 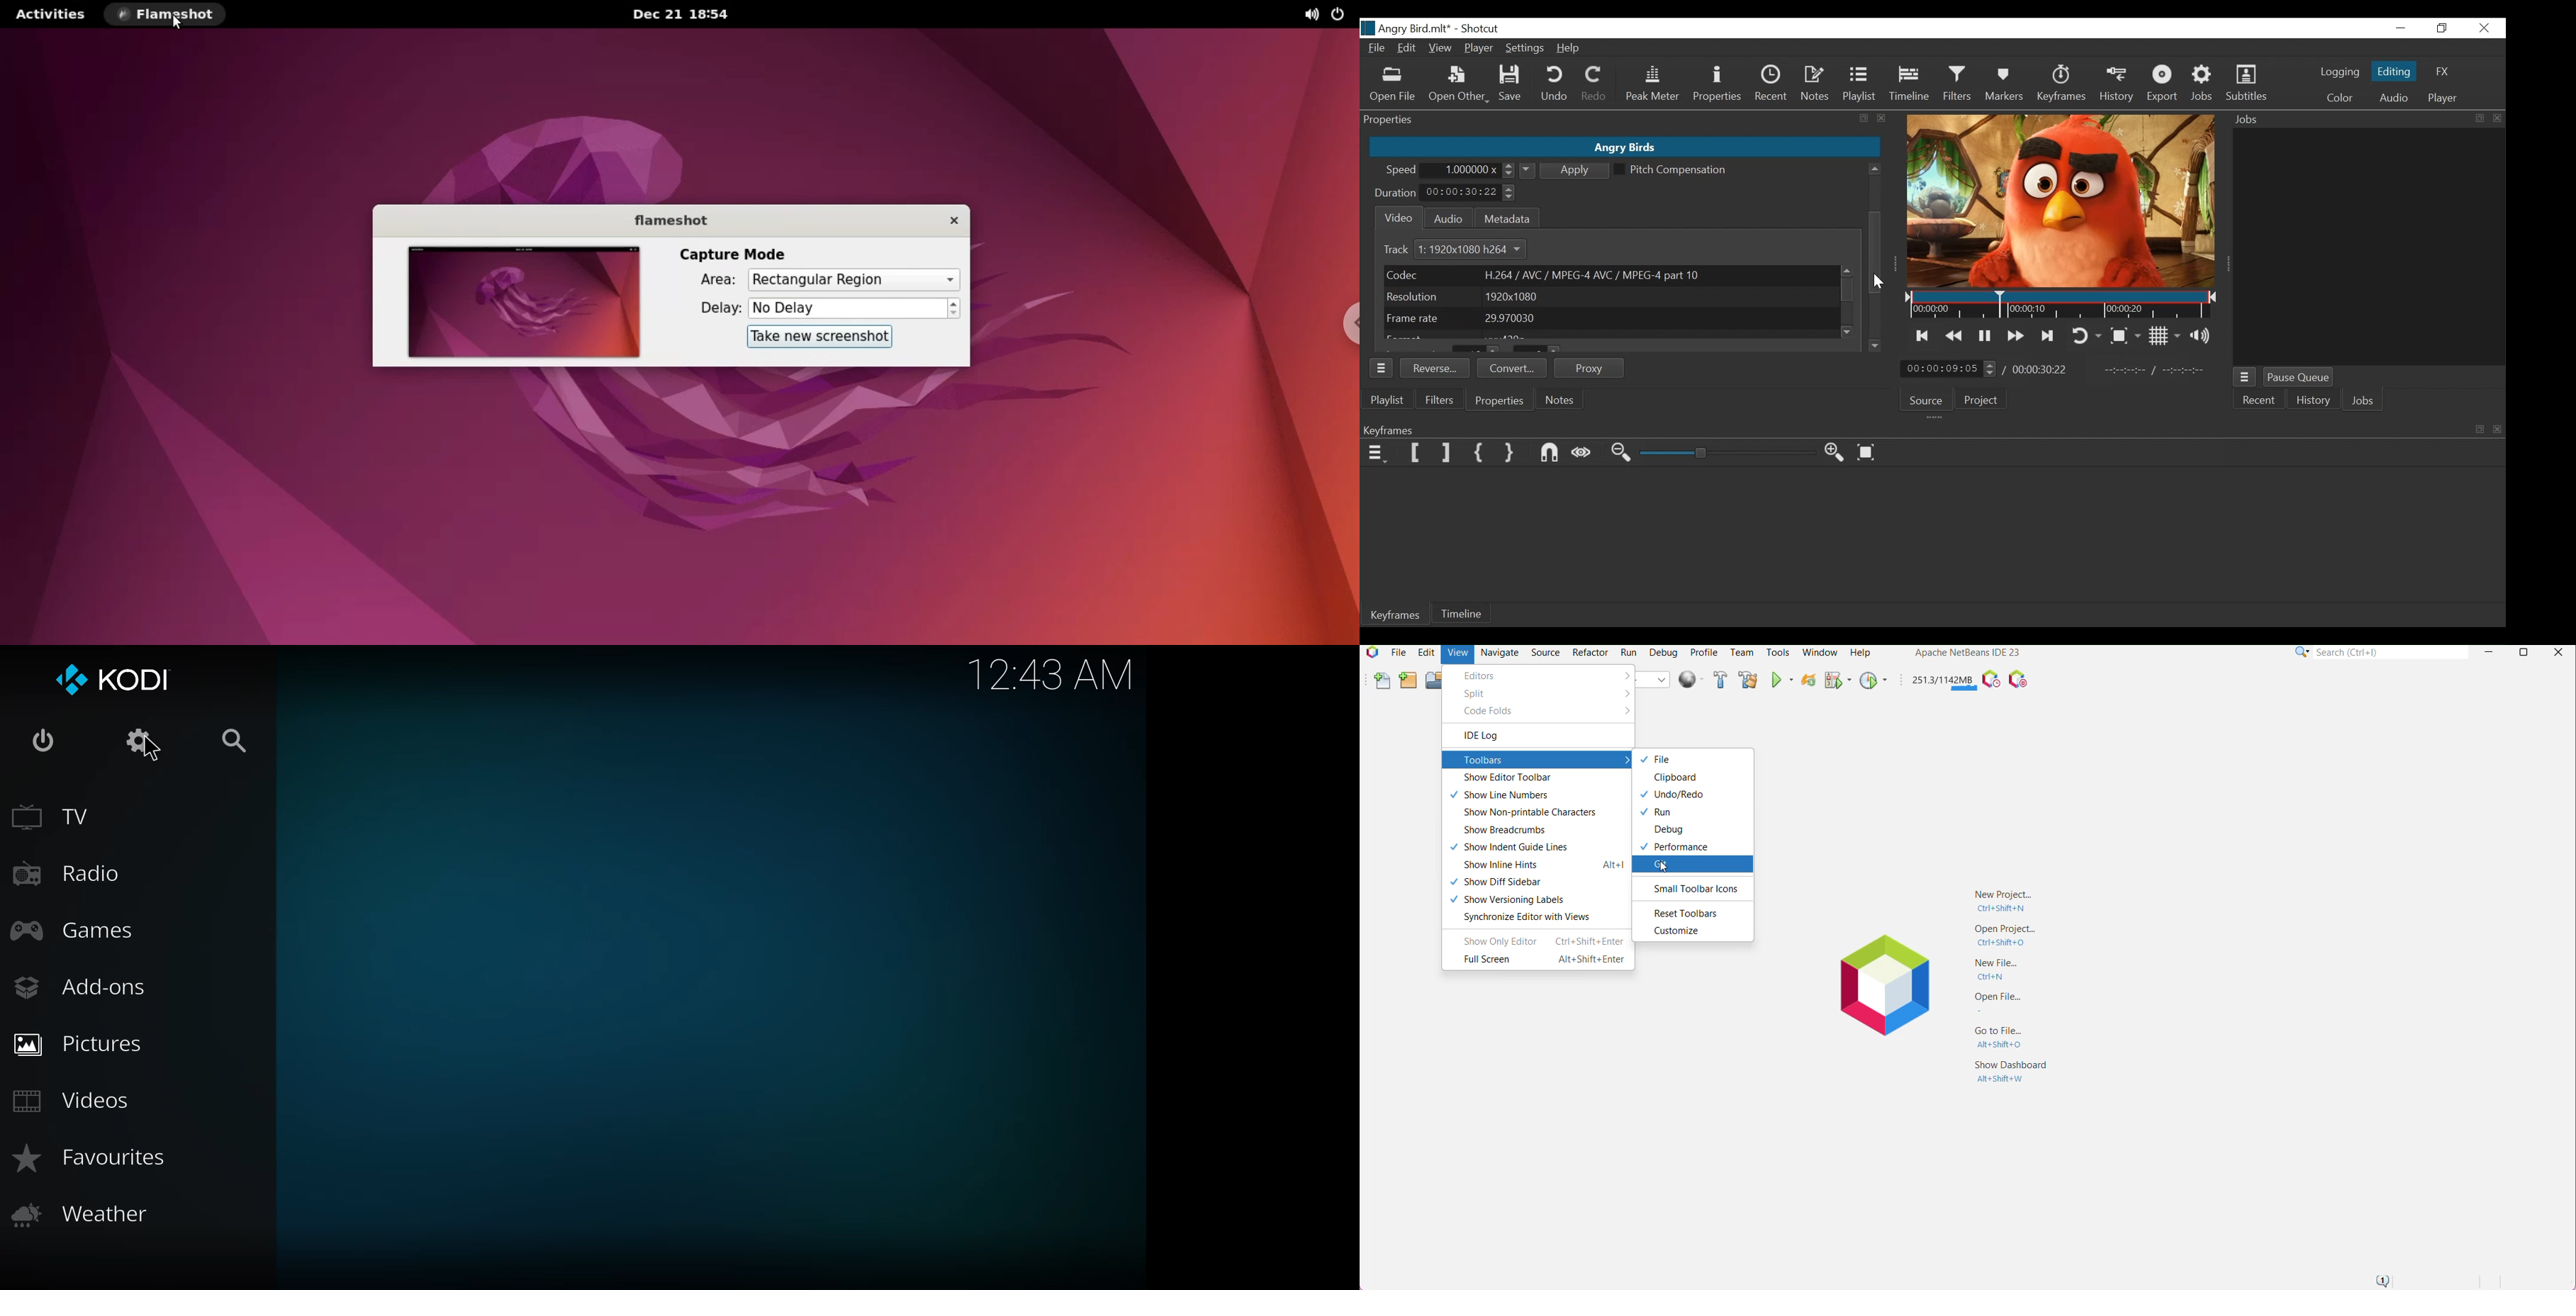 I want to click on Zoom slider, so click(x=1728, y=454).